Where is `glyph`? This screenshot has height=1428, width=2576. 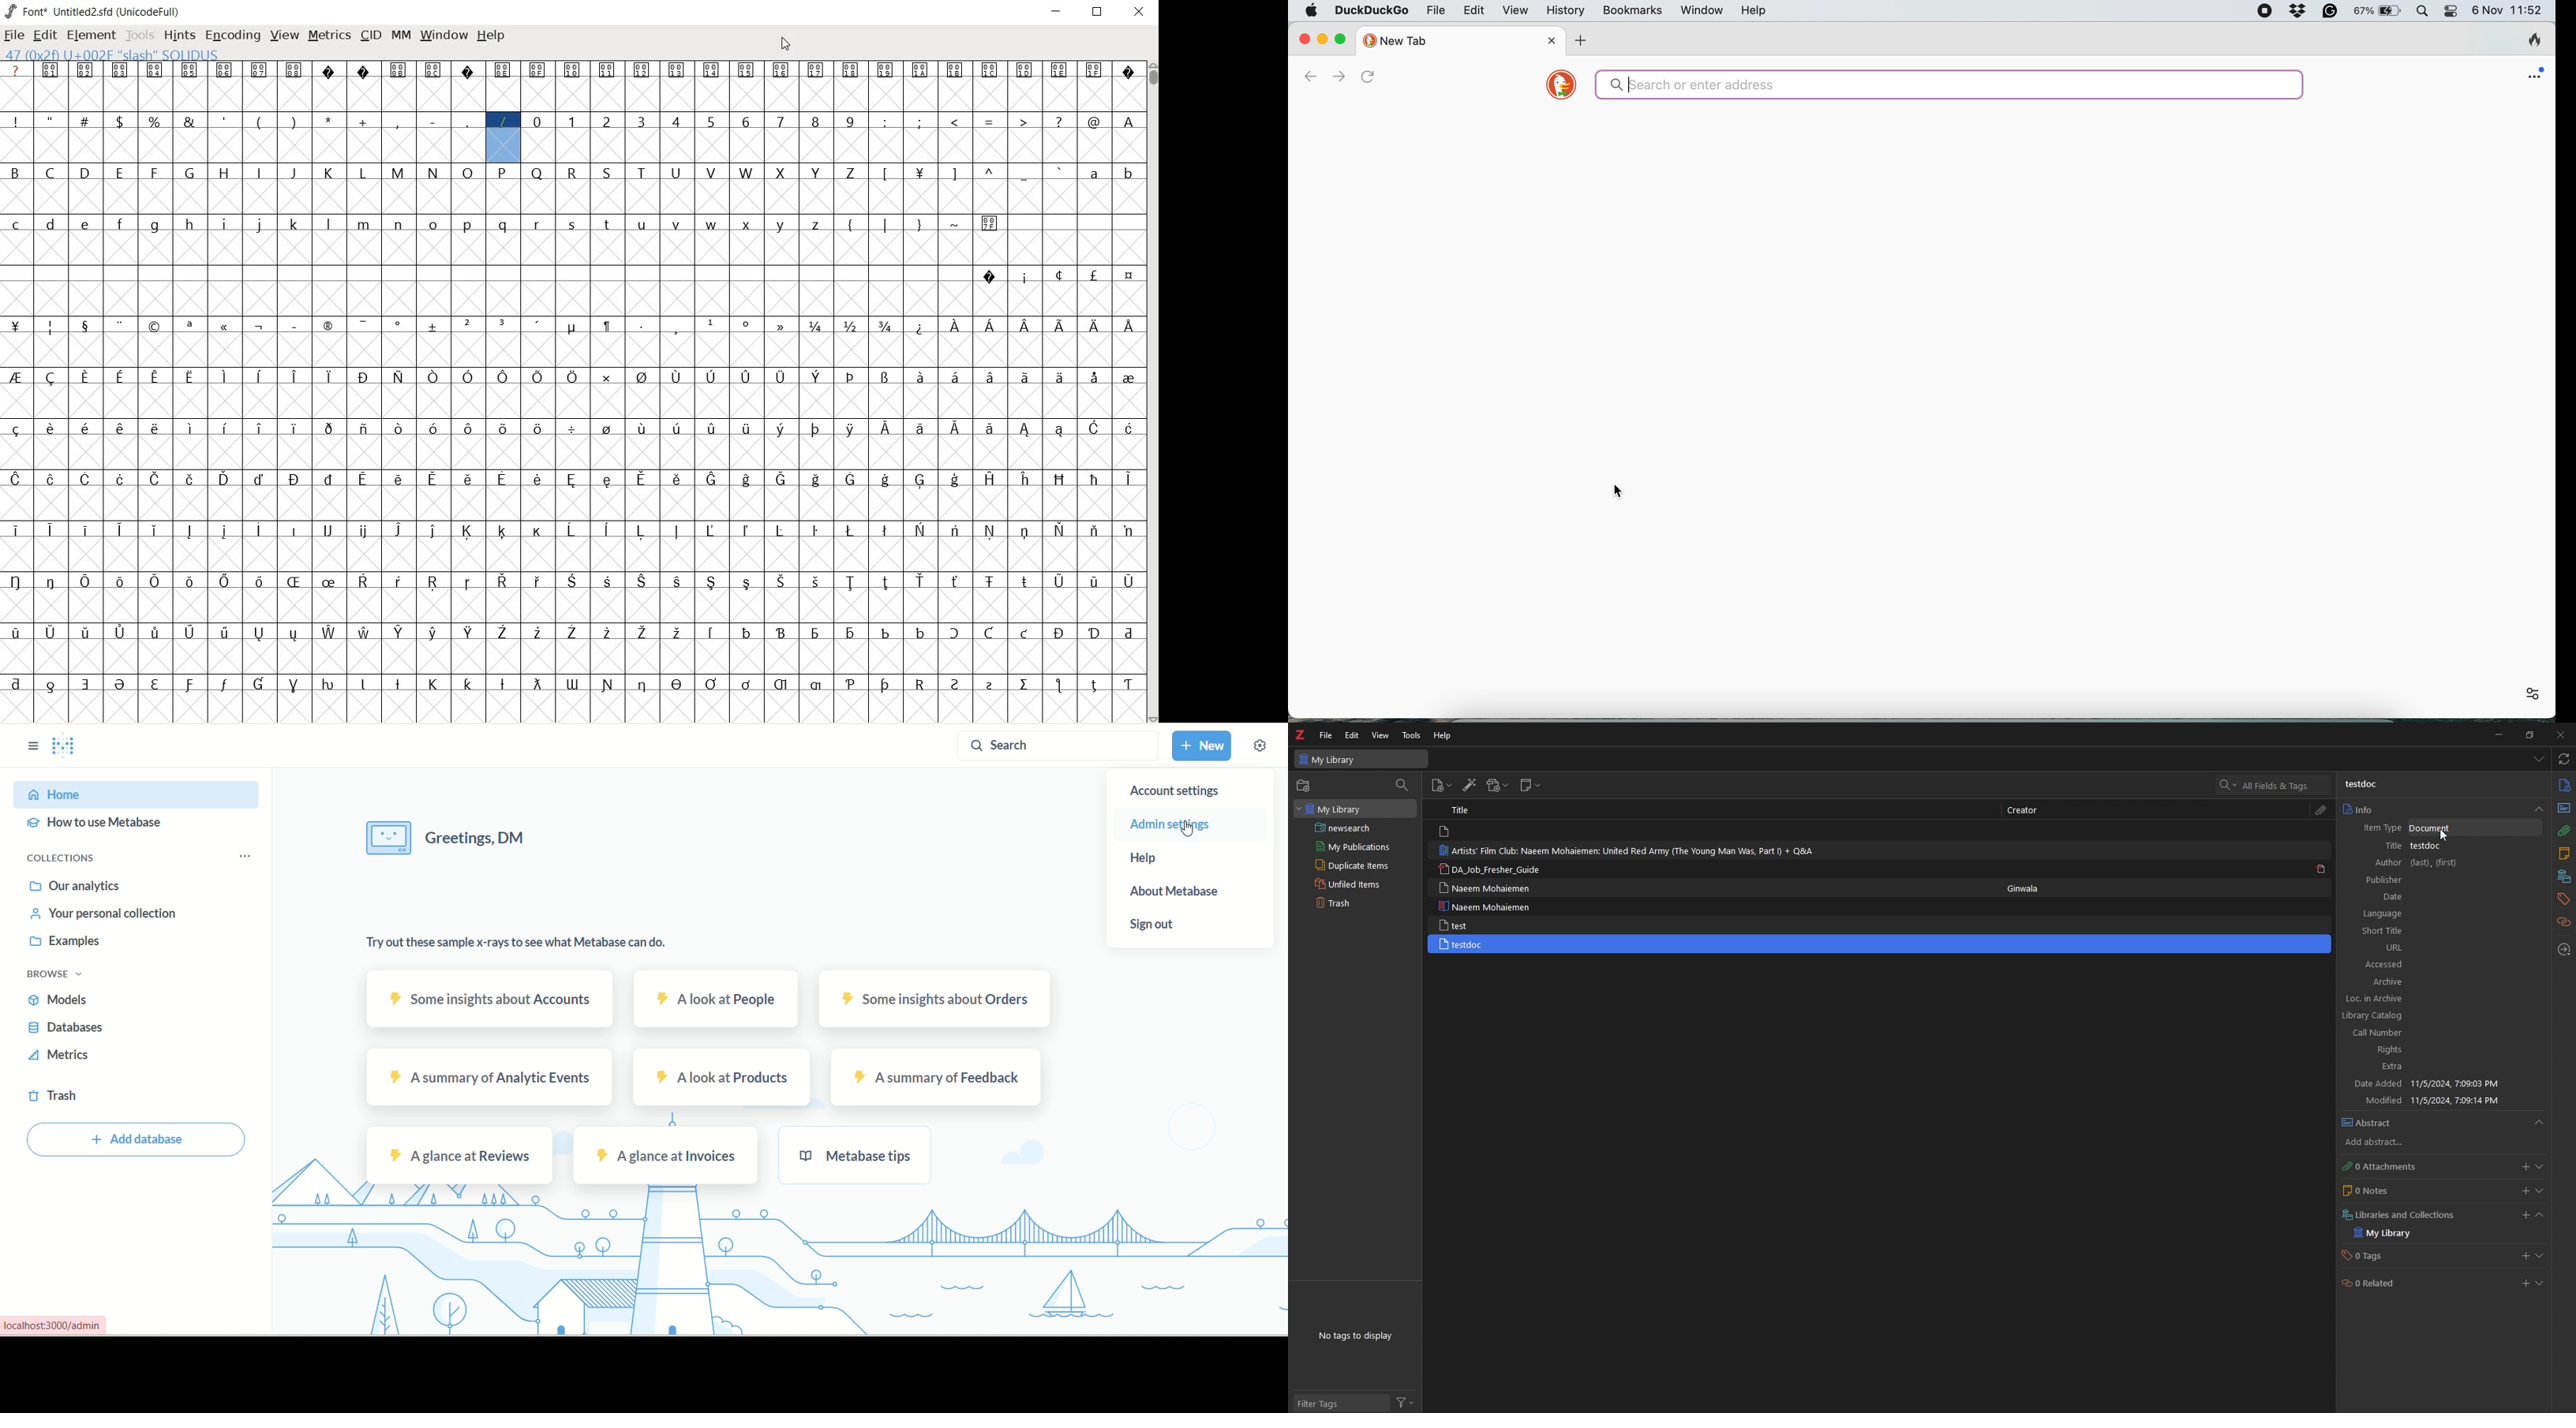 glyph is located at coordinates (1094, 427).